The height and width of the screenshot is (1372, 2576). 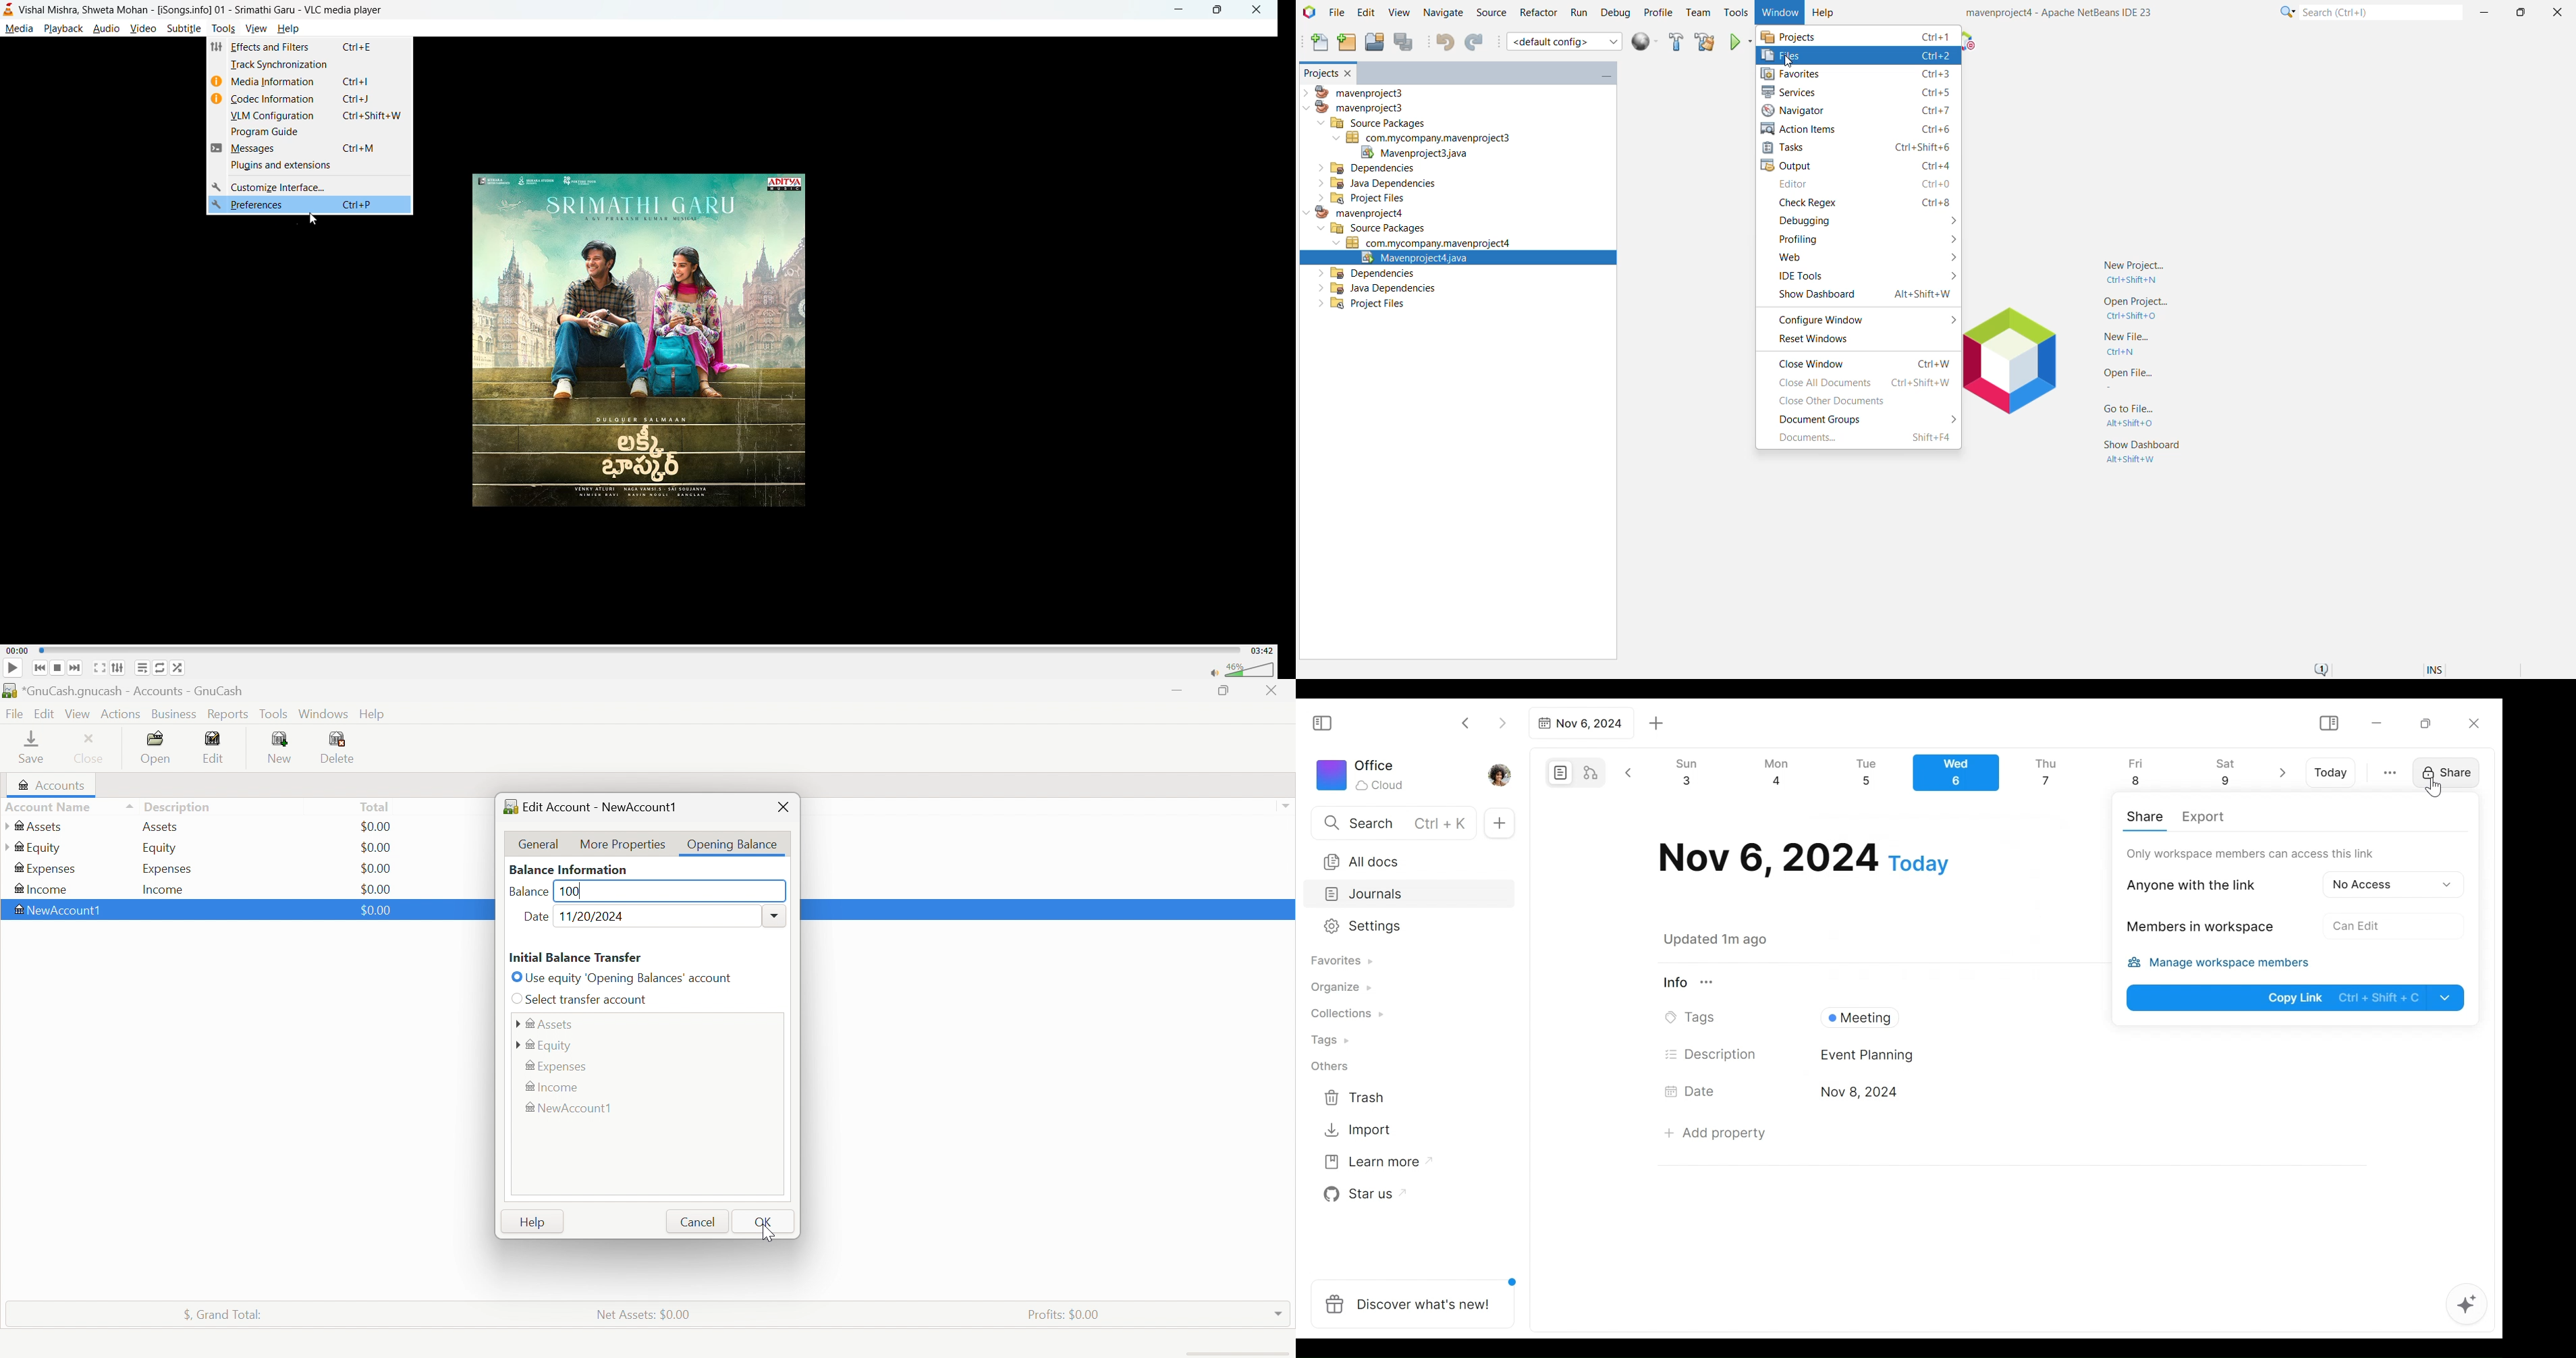 What do you see at coordinates (1177, 8) in the screenshot?
I see `minimize` at bounding box center [1177, 8].